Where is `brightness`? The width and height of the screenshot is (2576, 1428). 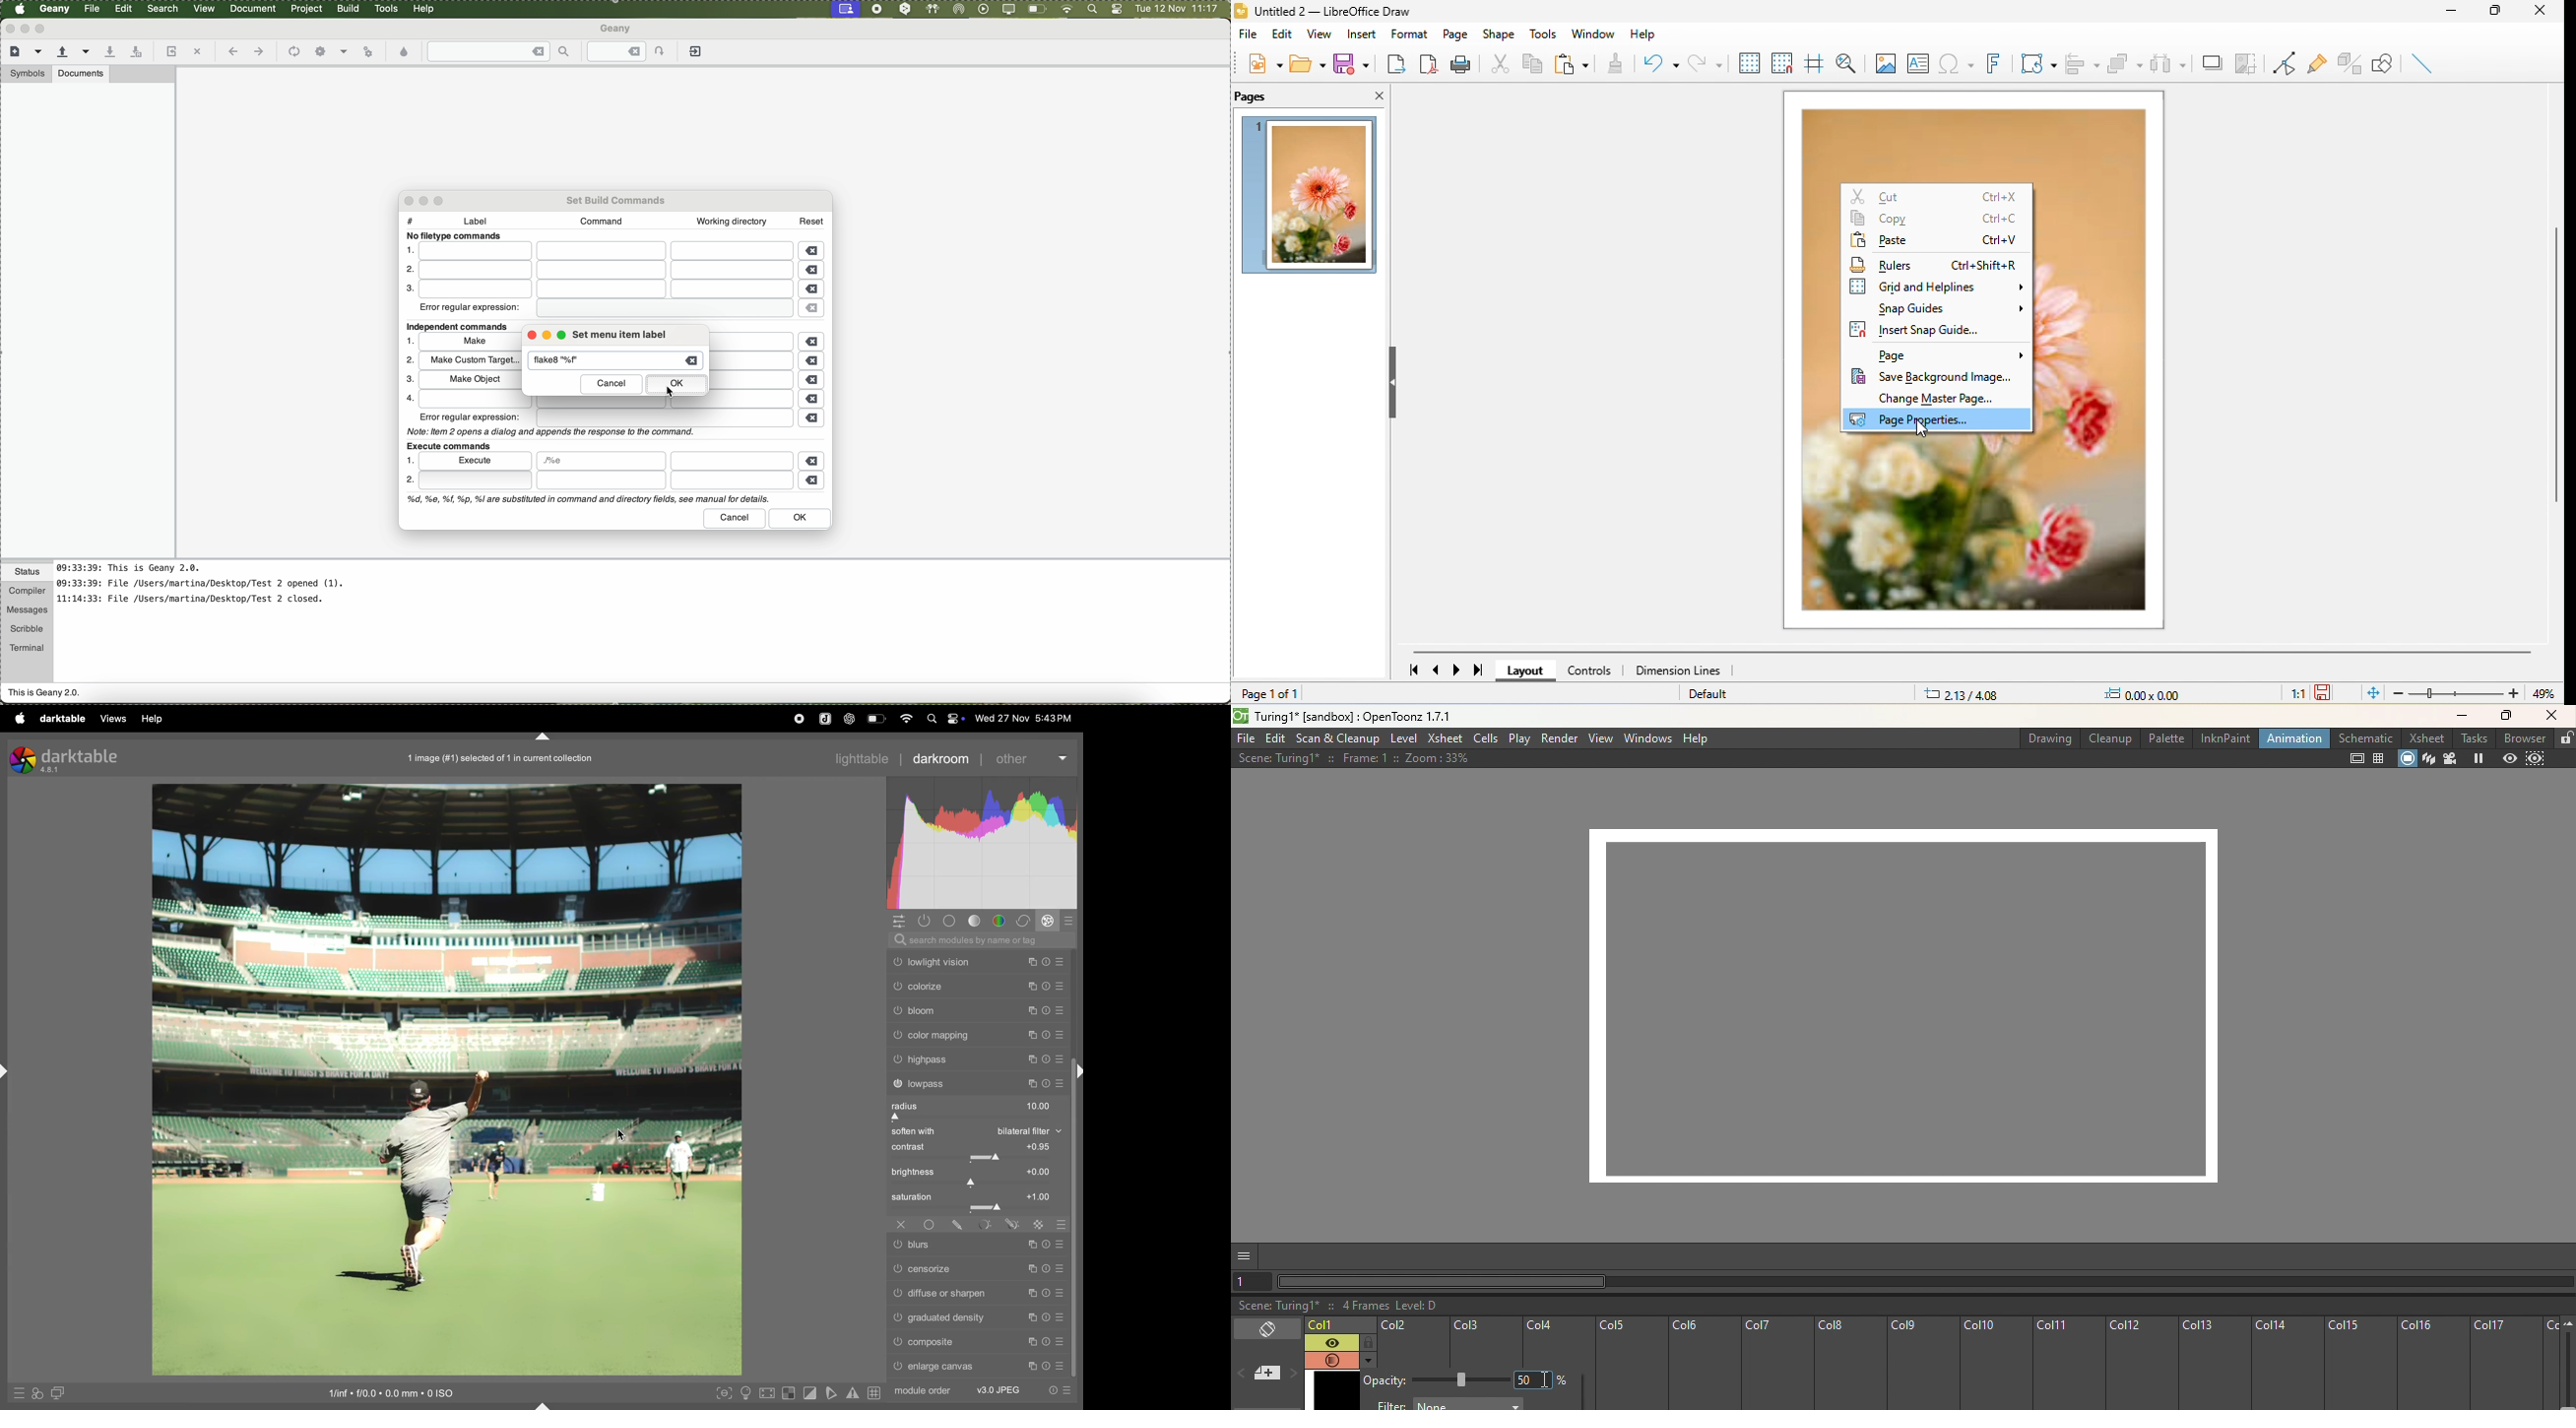
brightness is located at coordinates (977, 1176).